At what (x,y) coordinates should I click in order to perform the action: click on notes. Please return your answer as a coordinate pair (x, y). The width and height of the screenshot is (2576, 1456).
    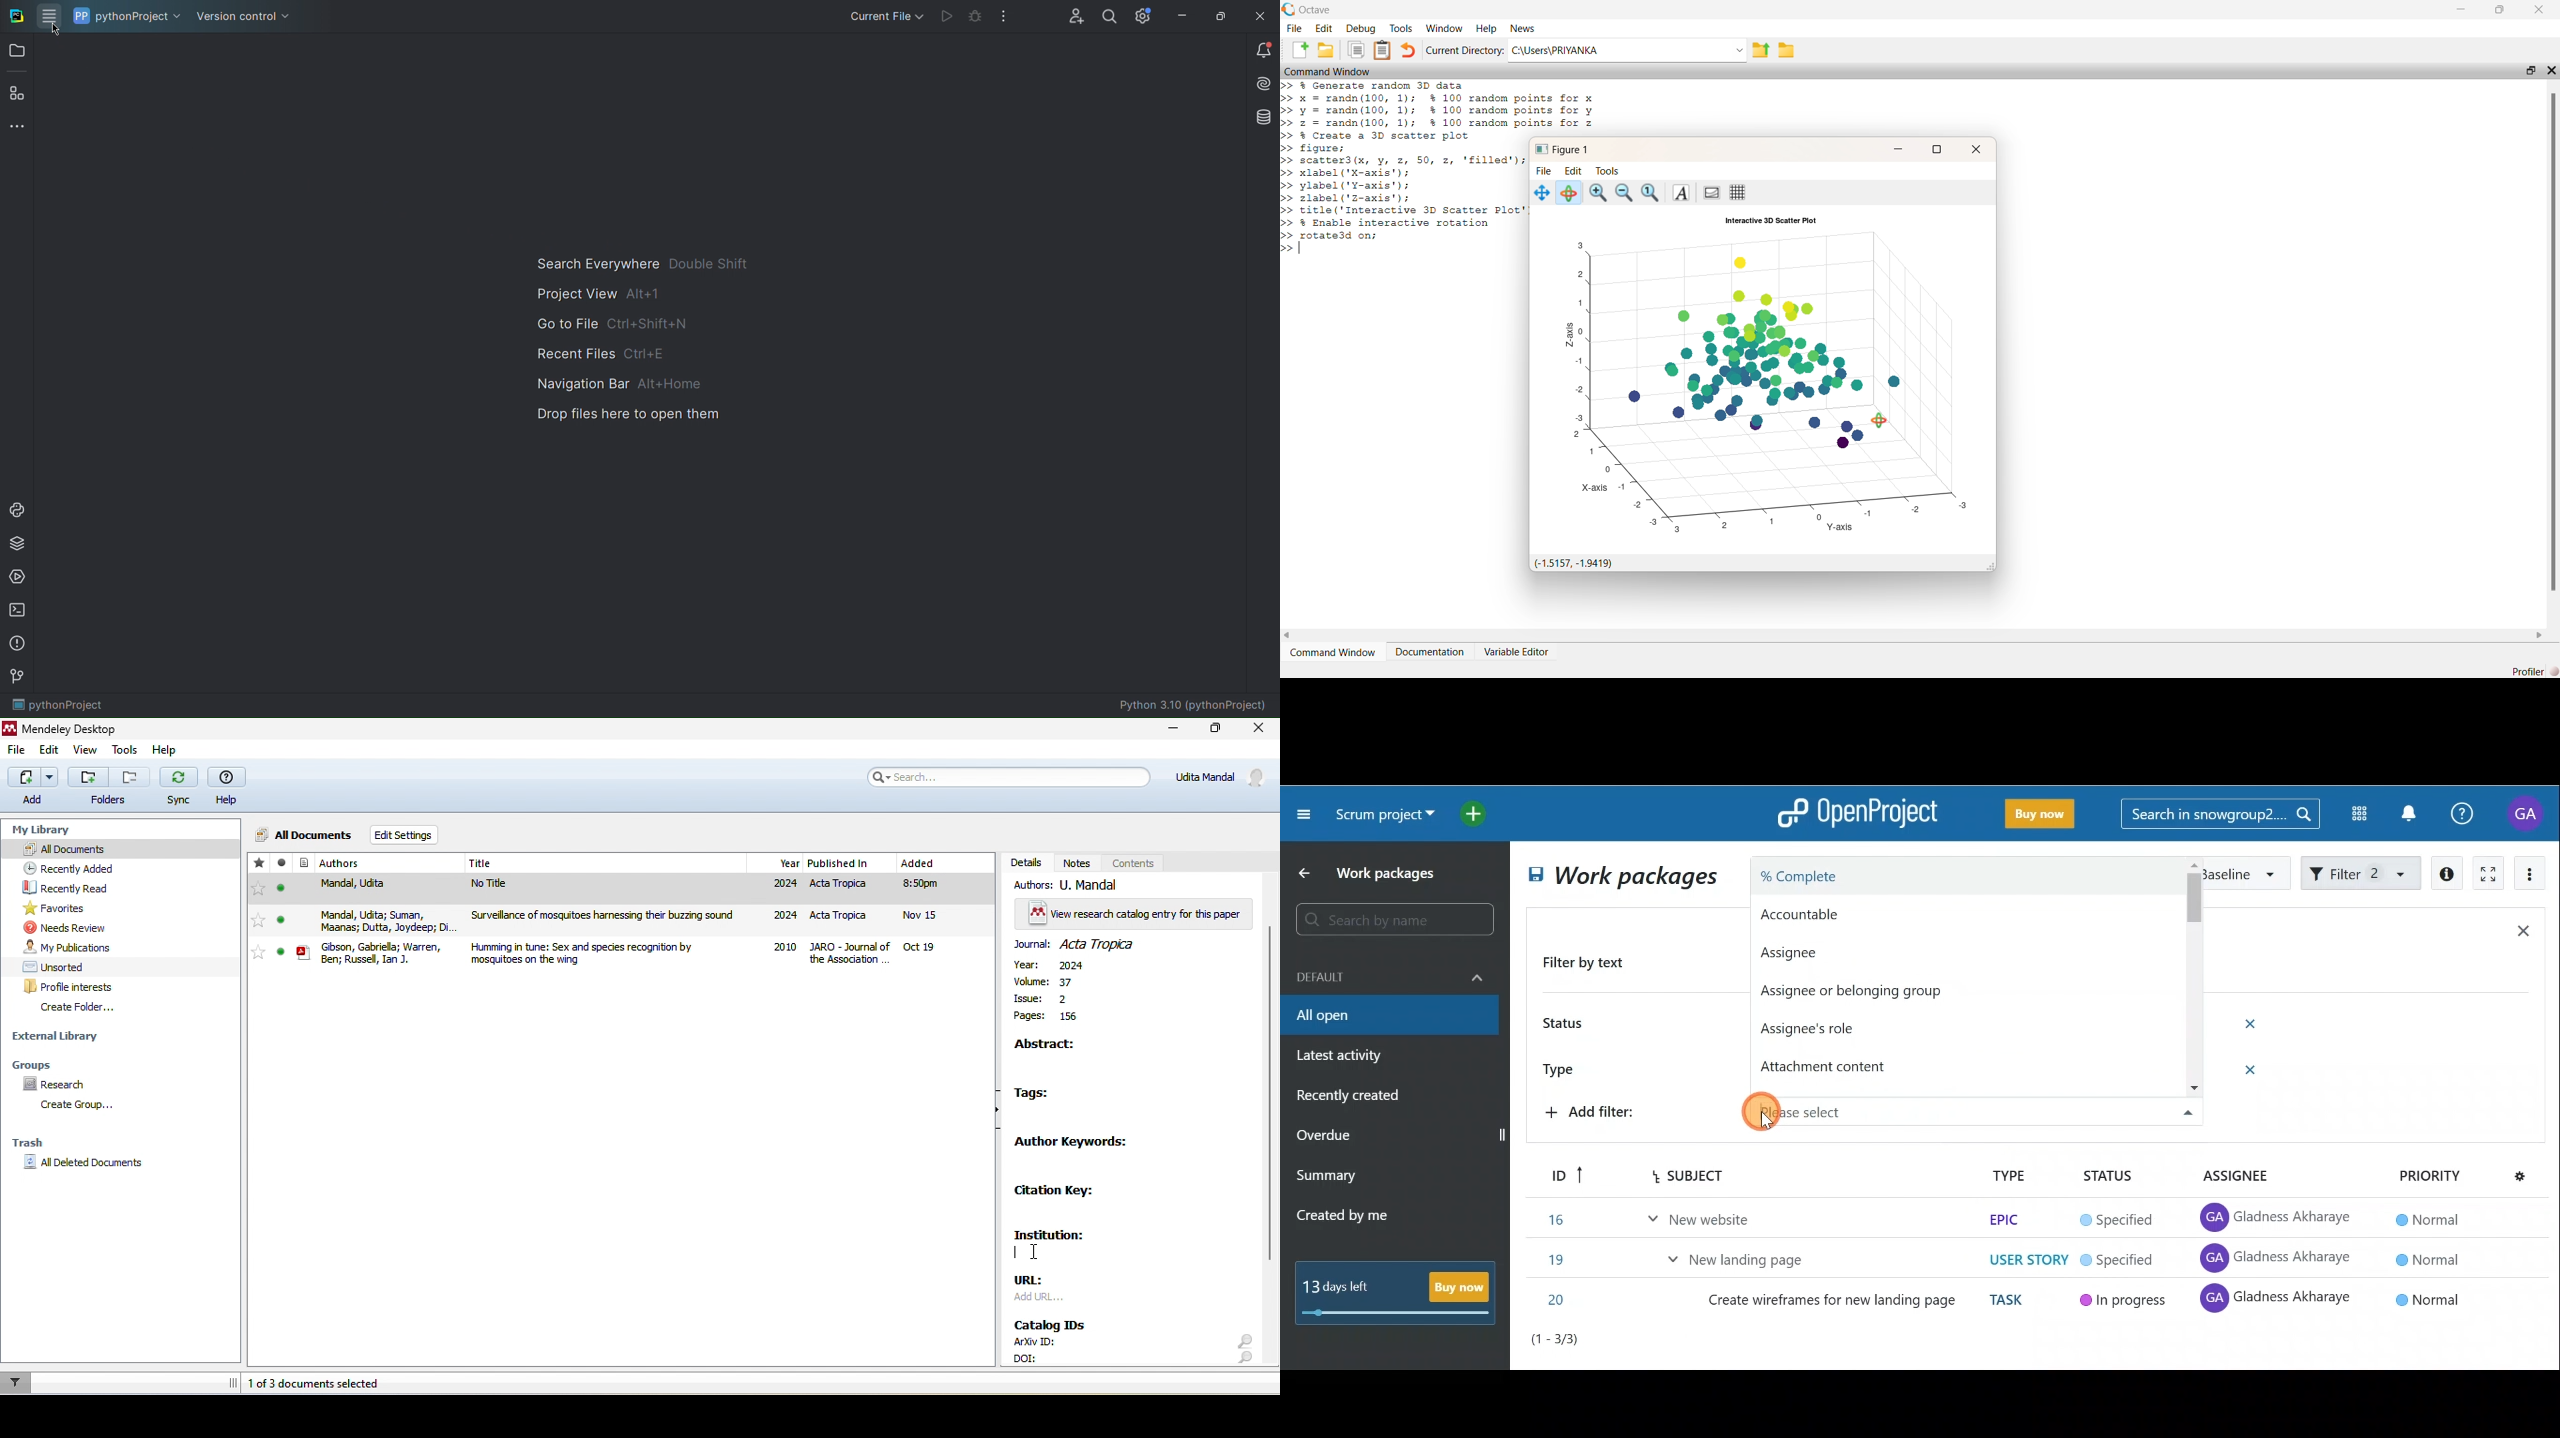
    Looking at the image, I should click on (1079, 863).